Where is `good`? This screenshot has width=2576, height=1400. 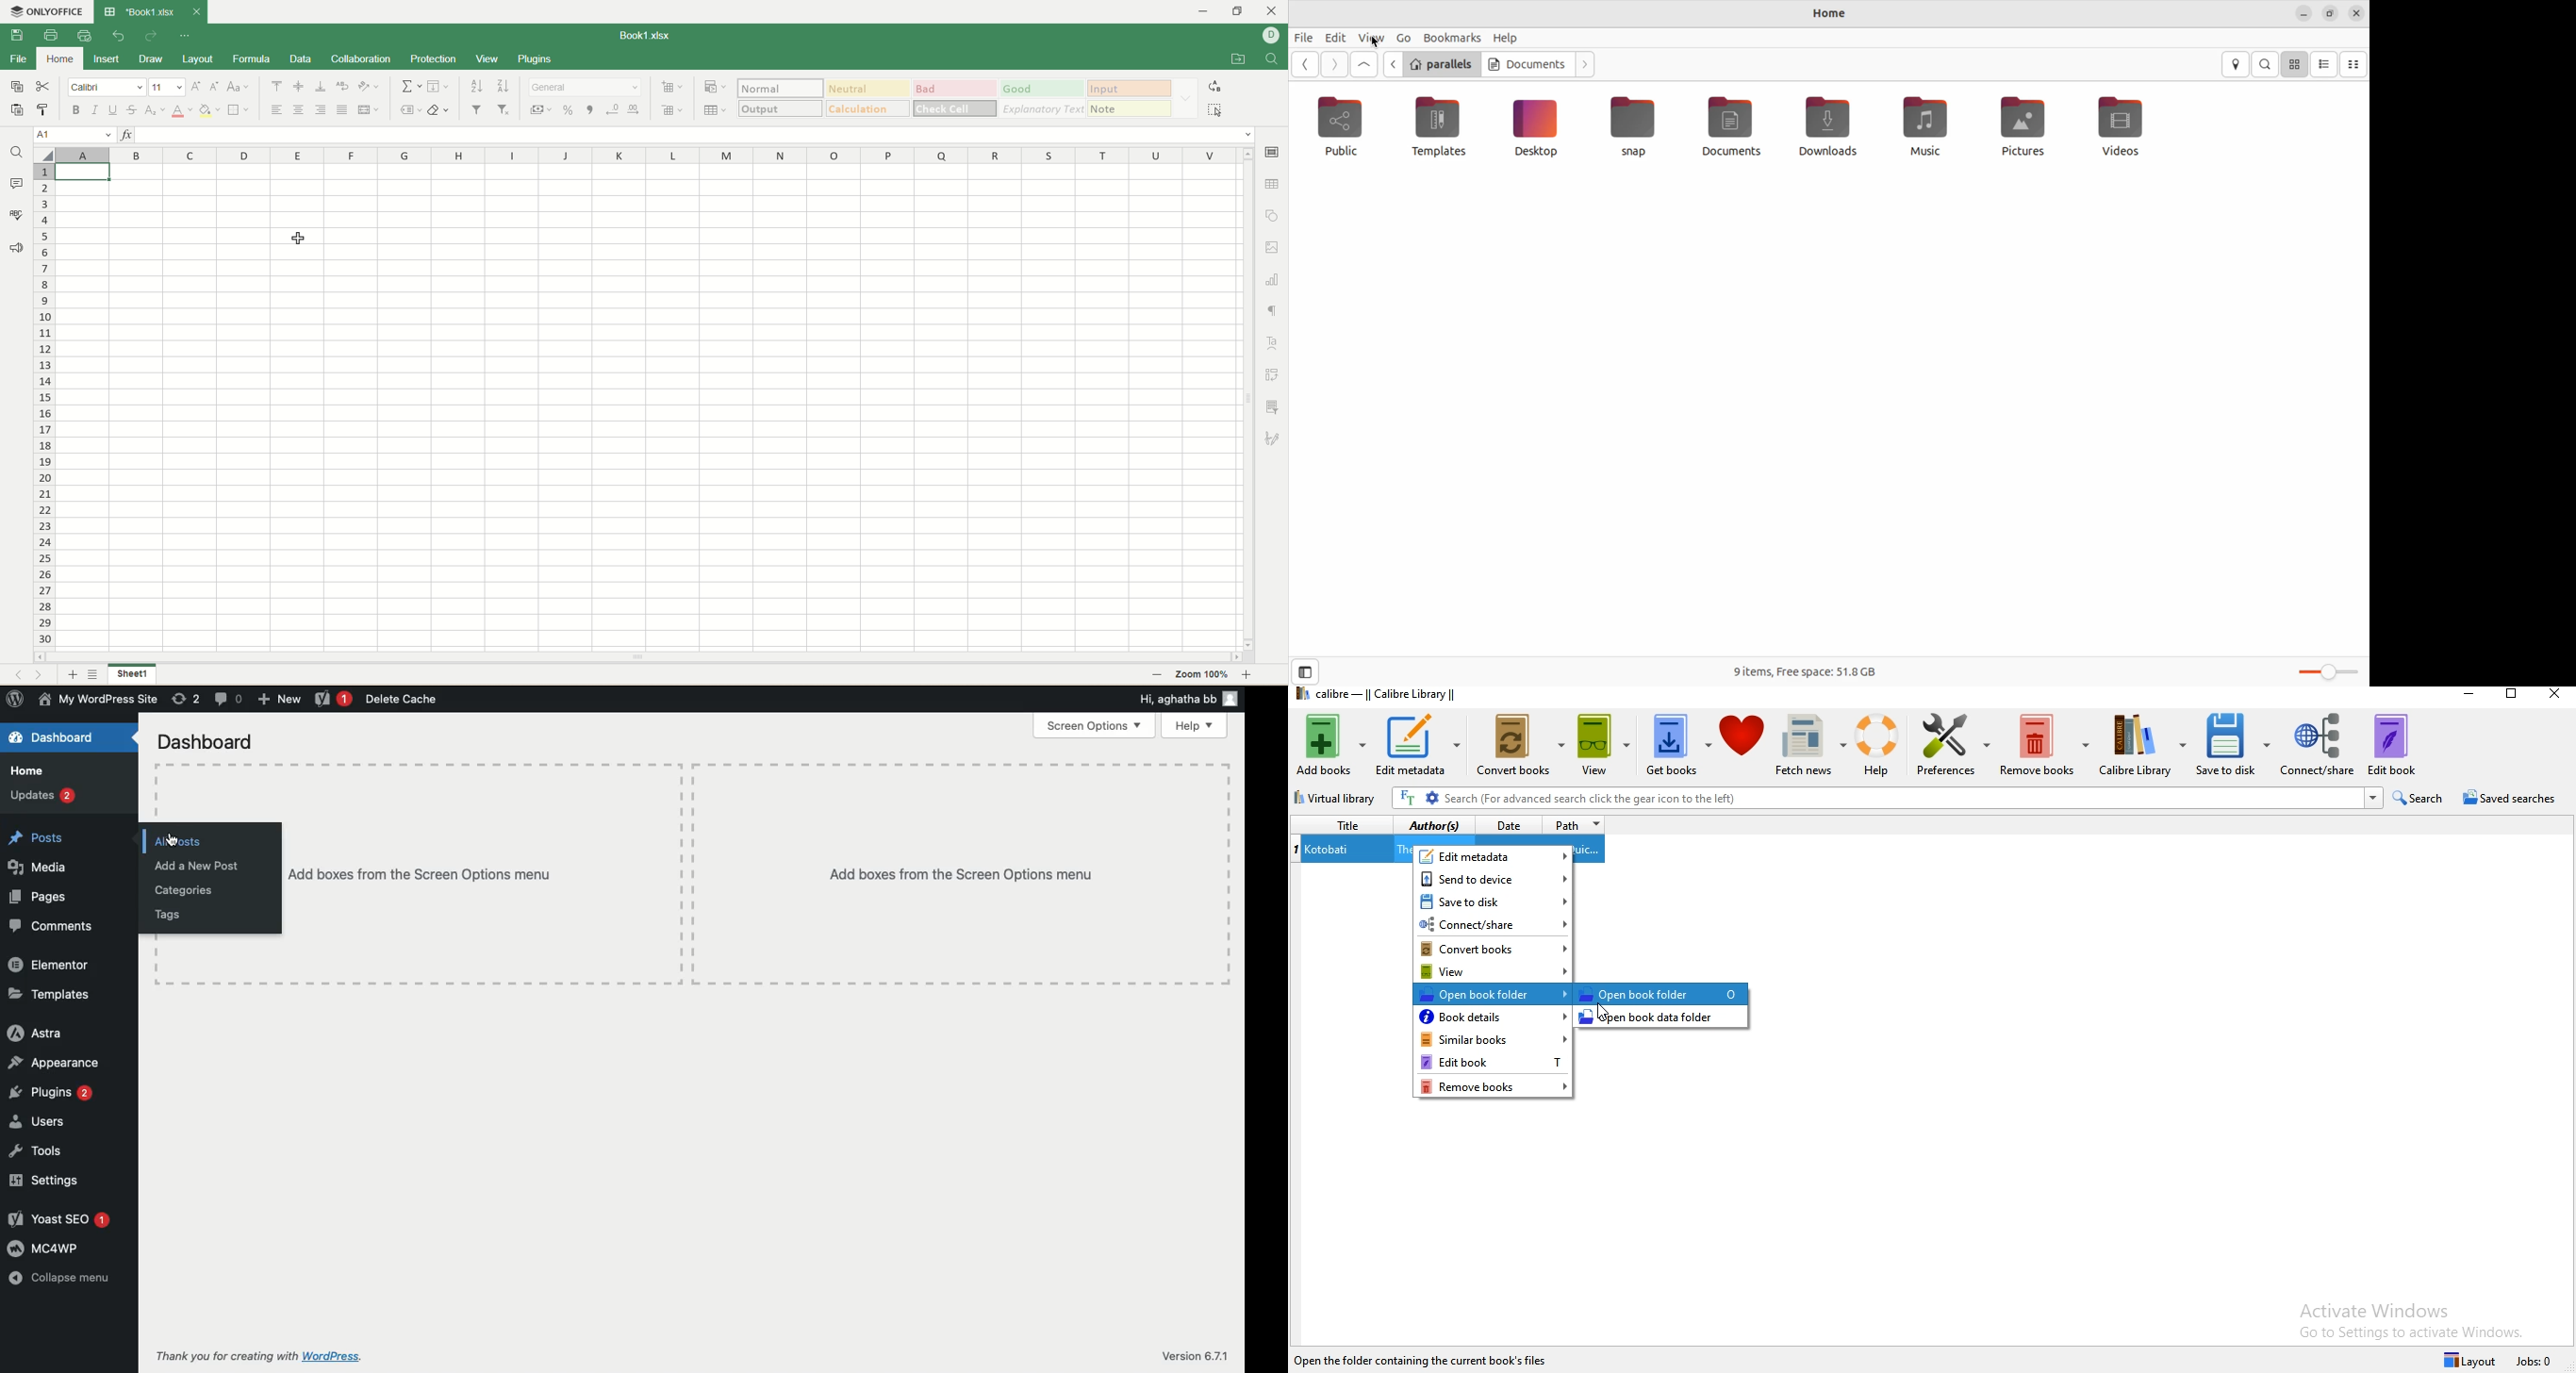
good is located at coordinates (1040, 89).